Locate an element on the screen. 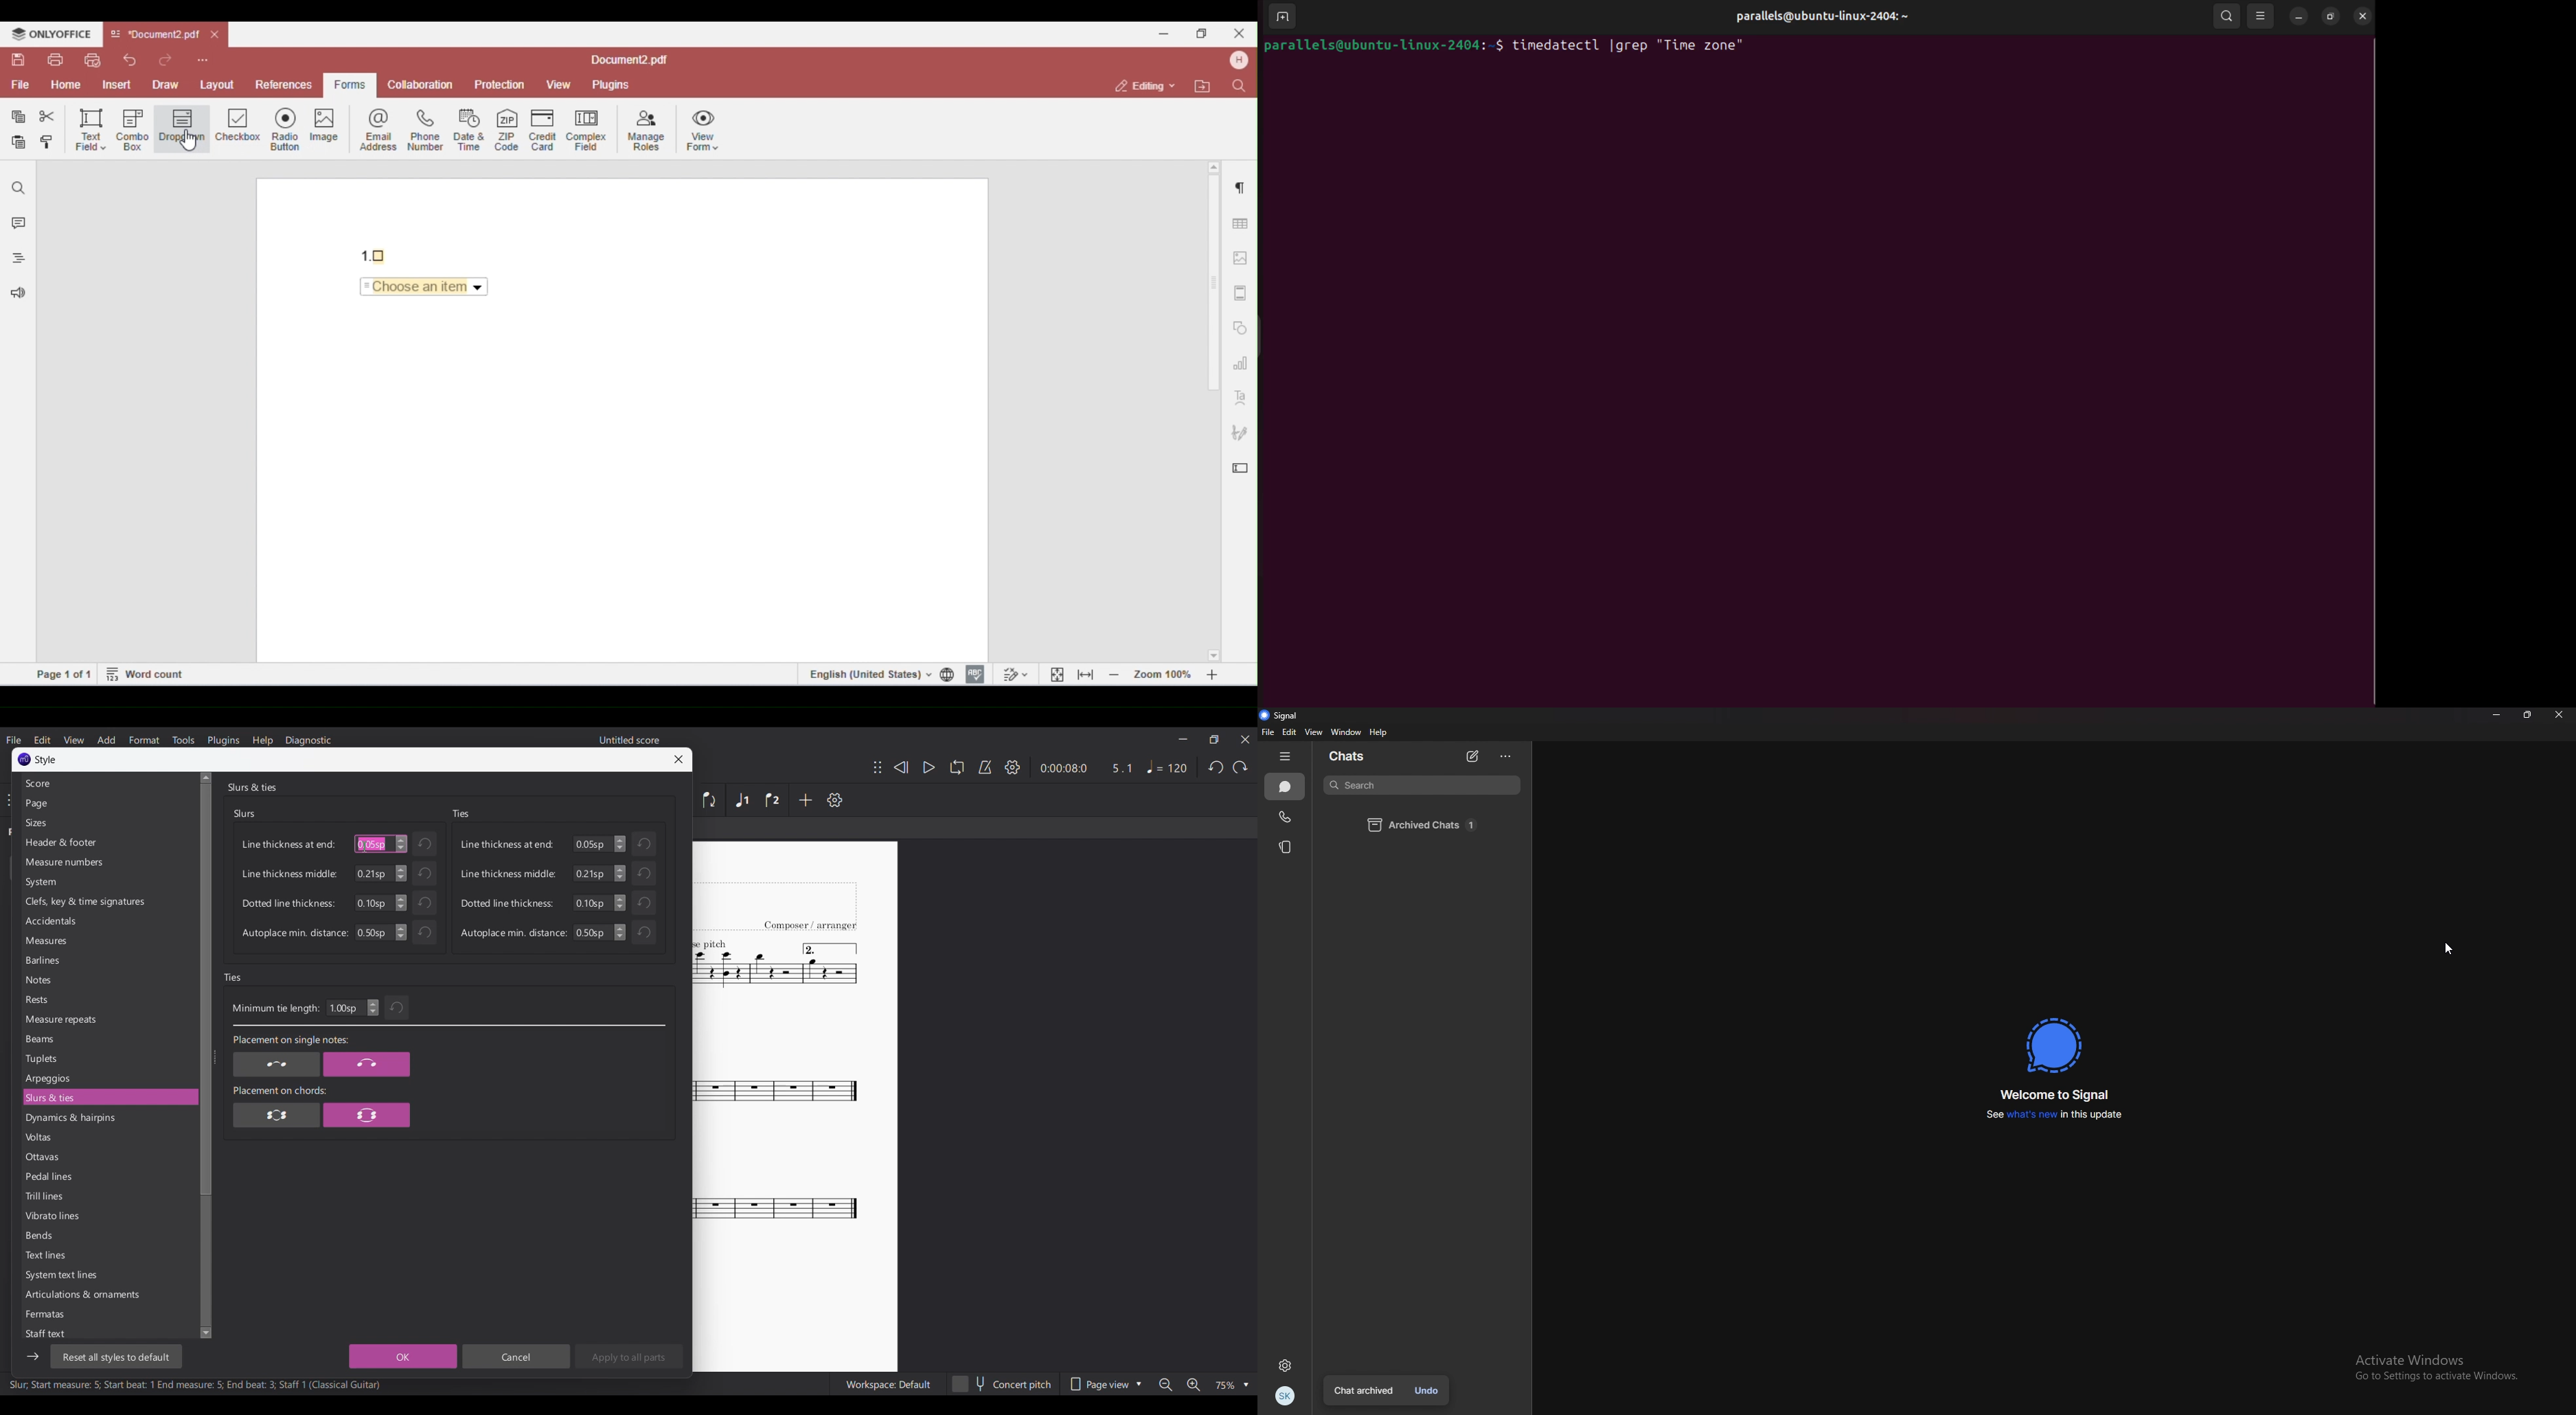  Tuplets is located at coordinates (107, 1059).